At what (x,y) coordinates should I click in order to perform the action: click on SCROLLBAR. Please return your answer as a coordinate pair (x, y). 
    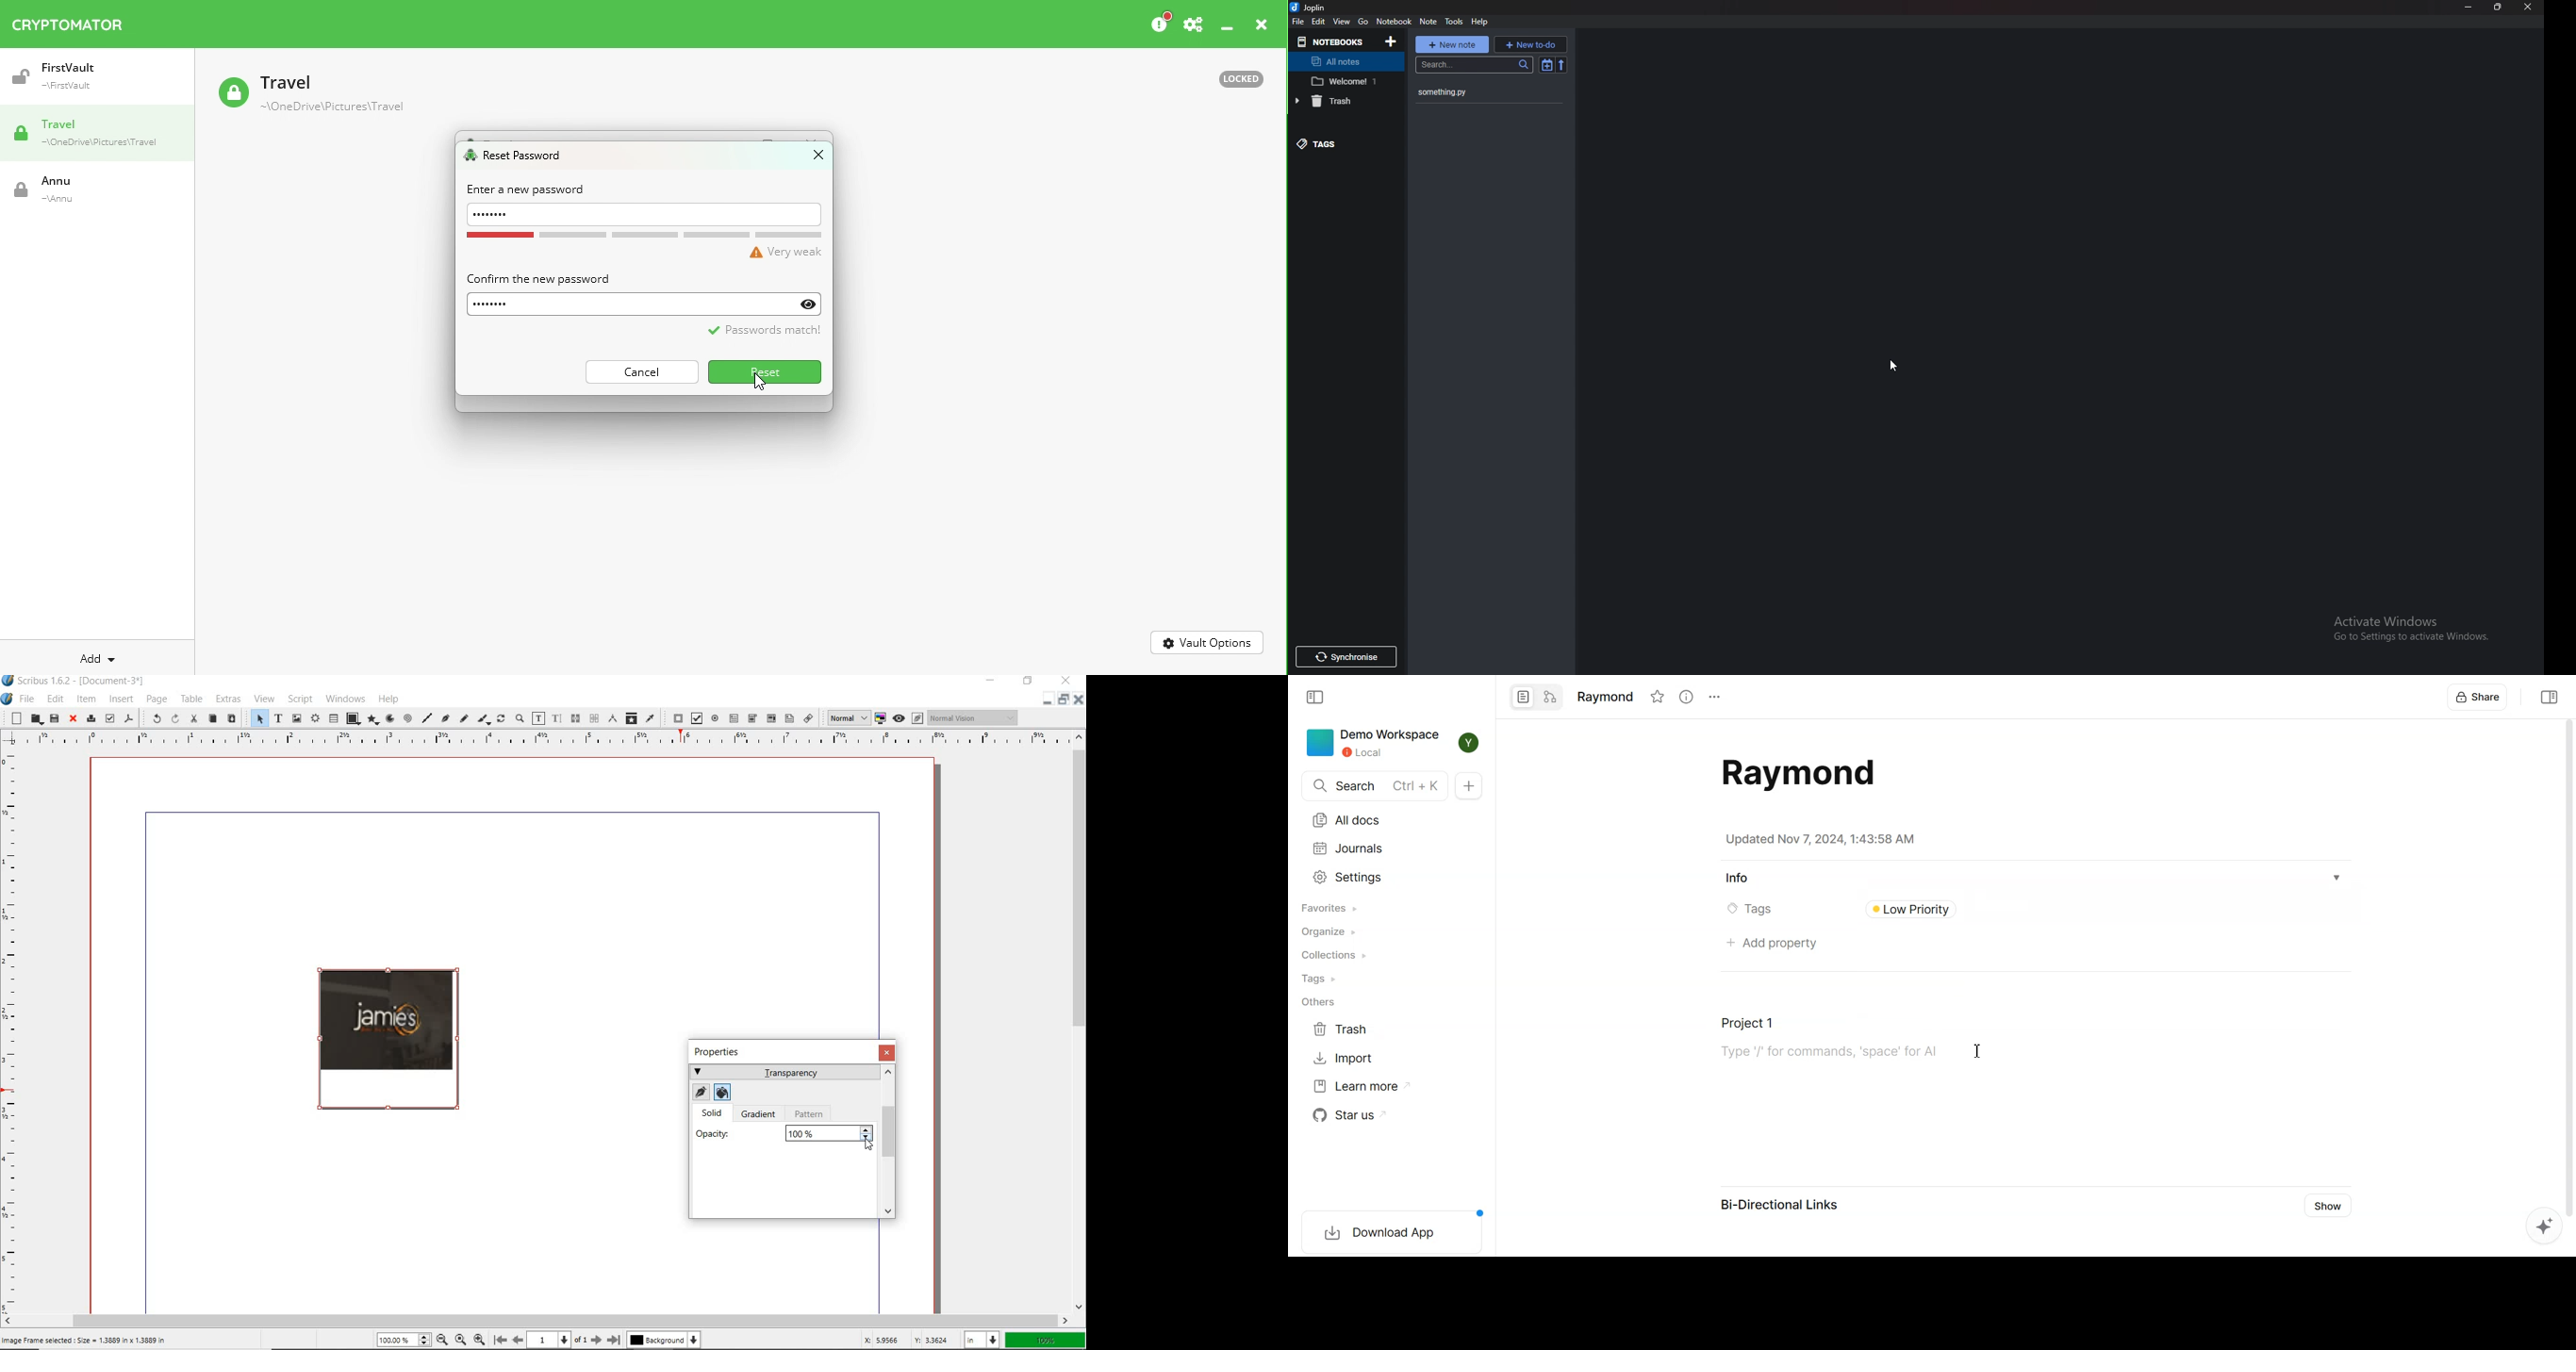
    Looking at the image, I should click on (535, 1320).